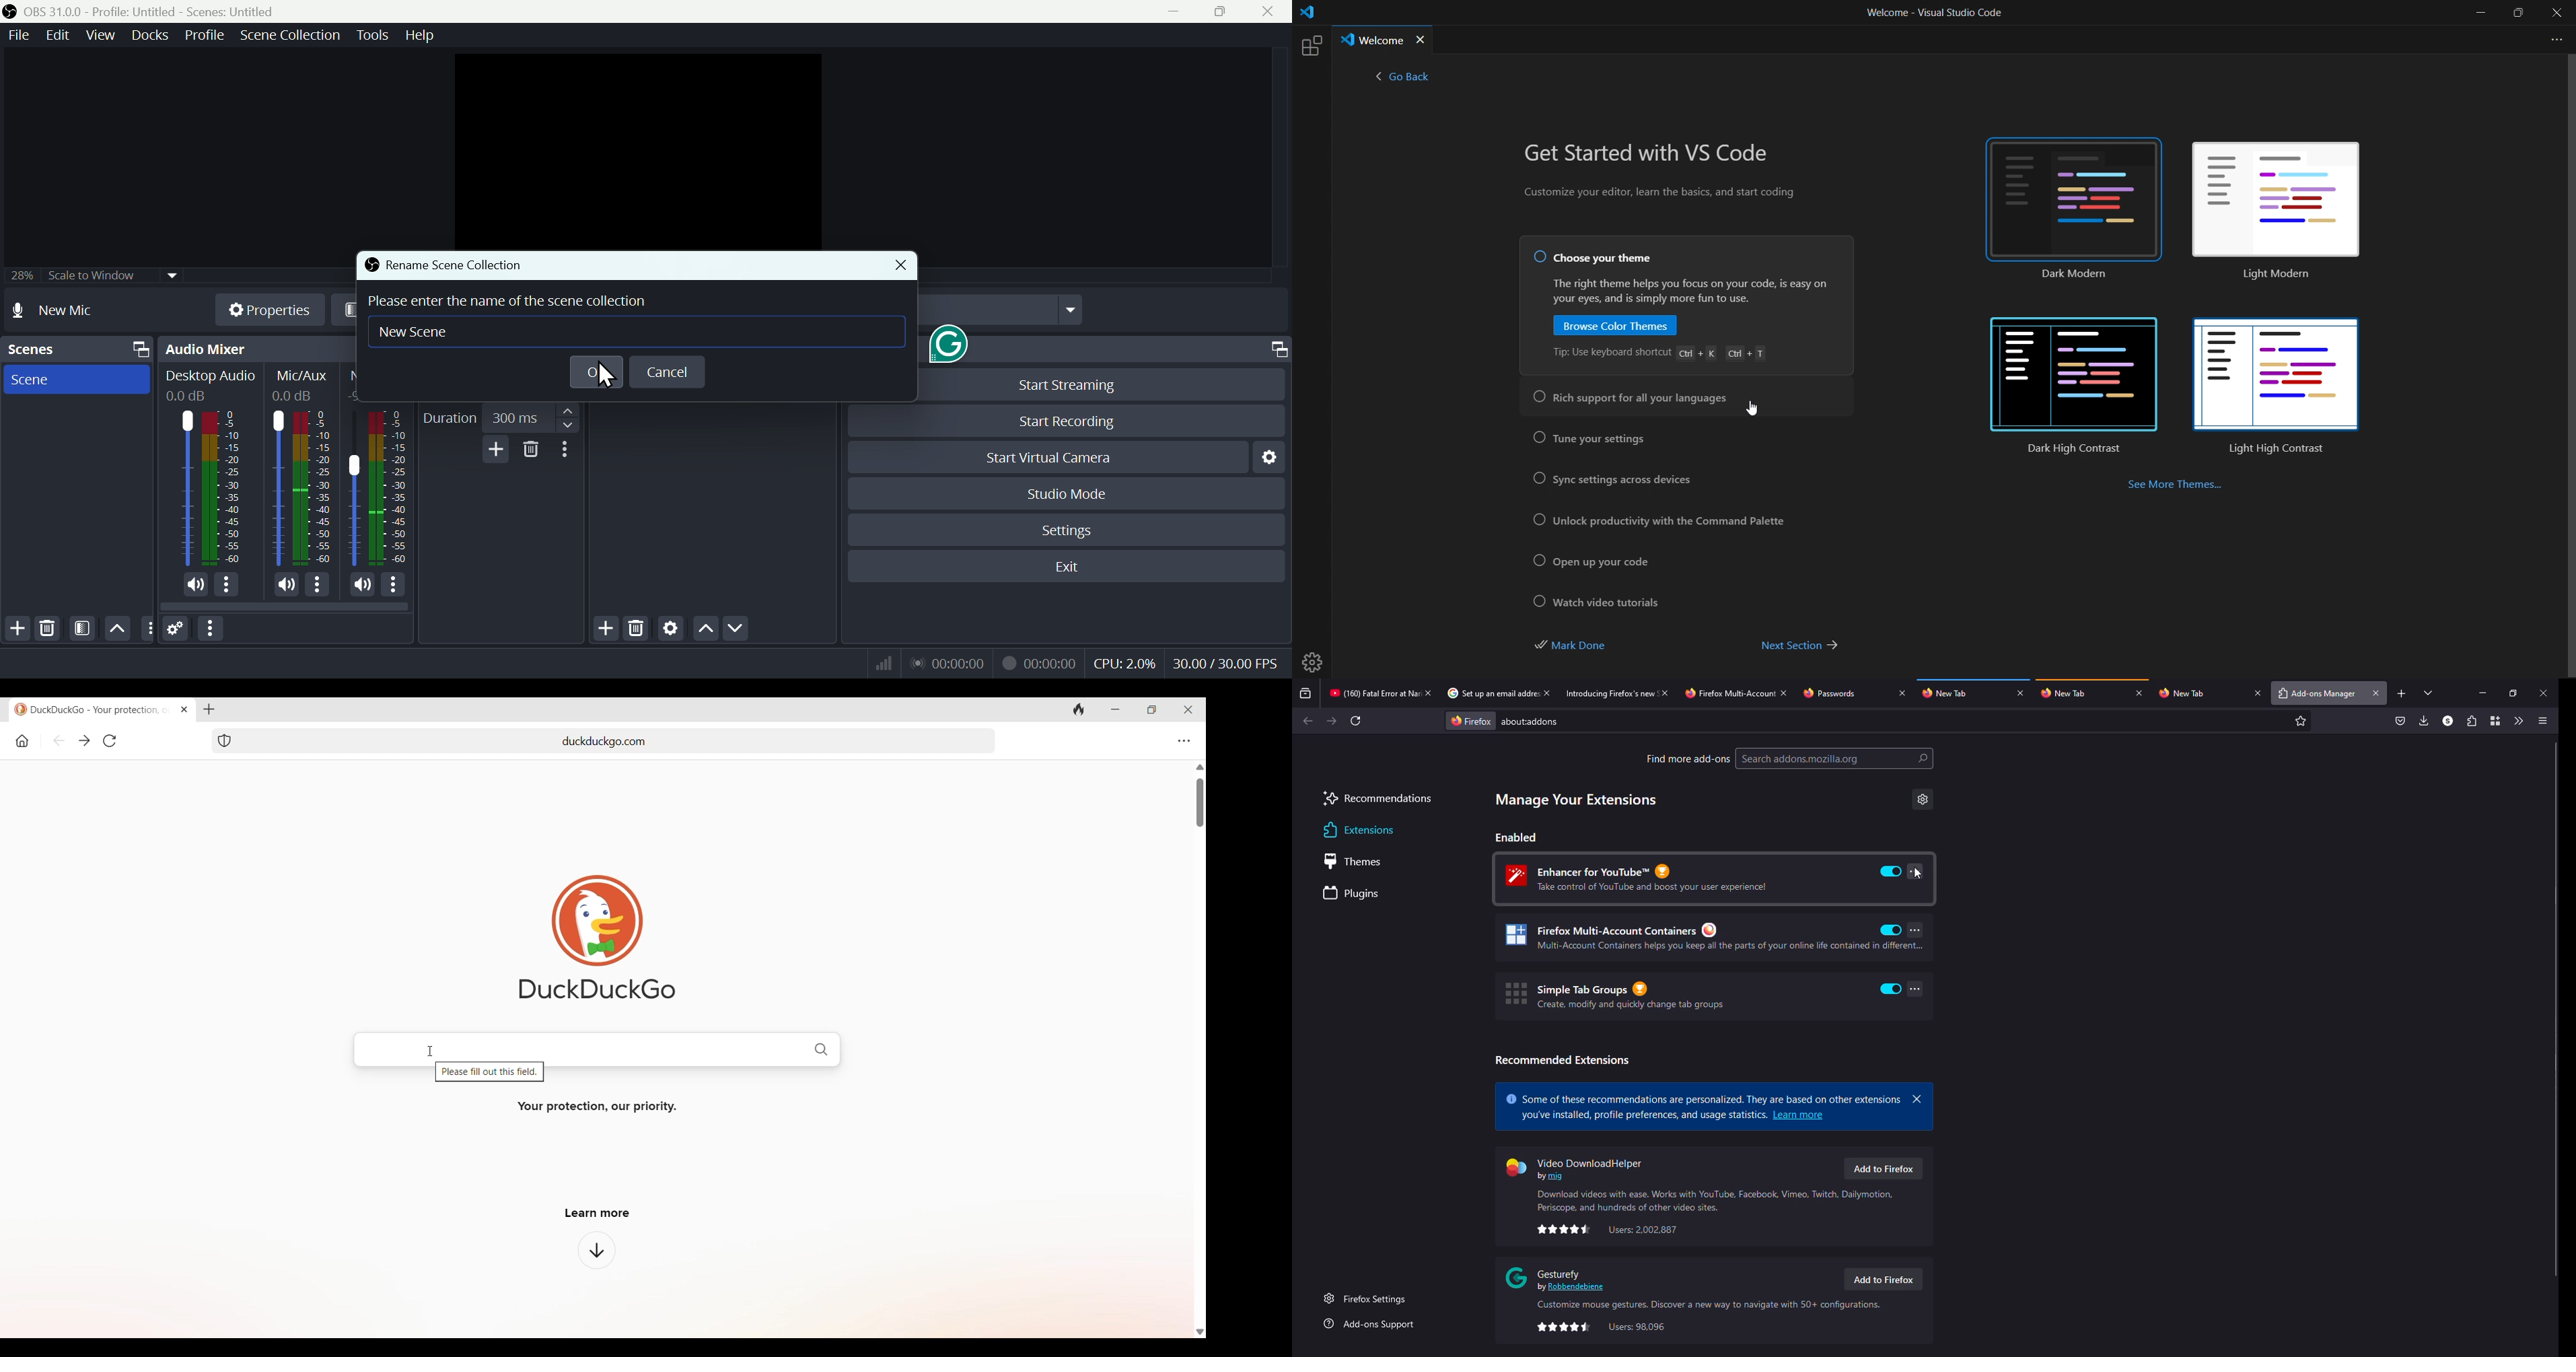  I want to click on Audio Mixer, so click(250, 349).